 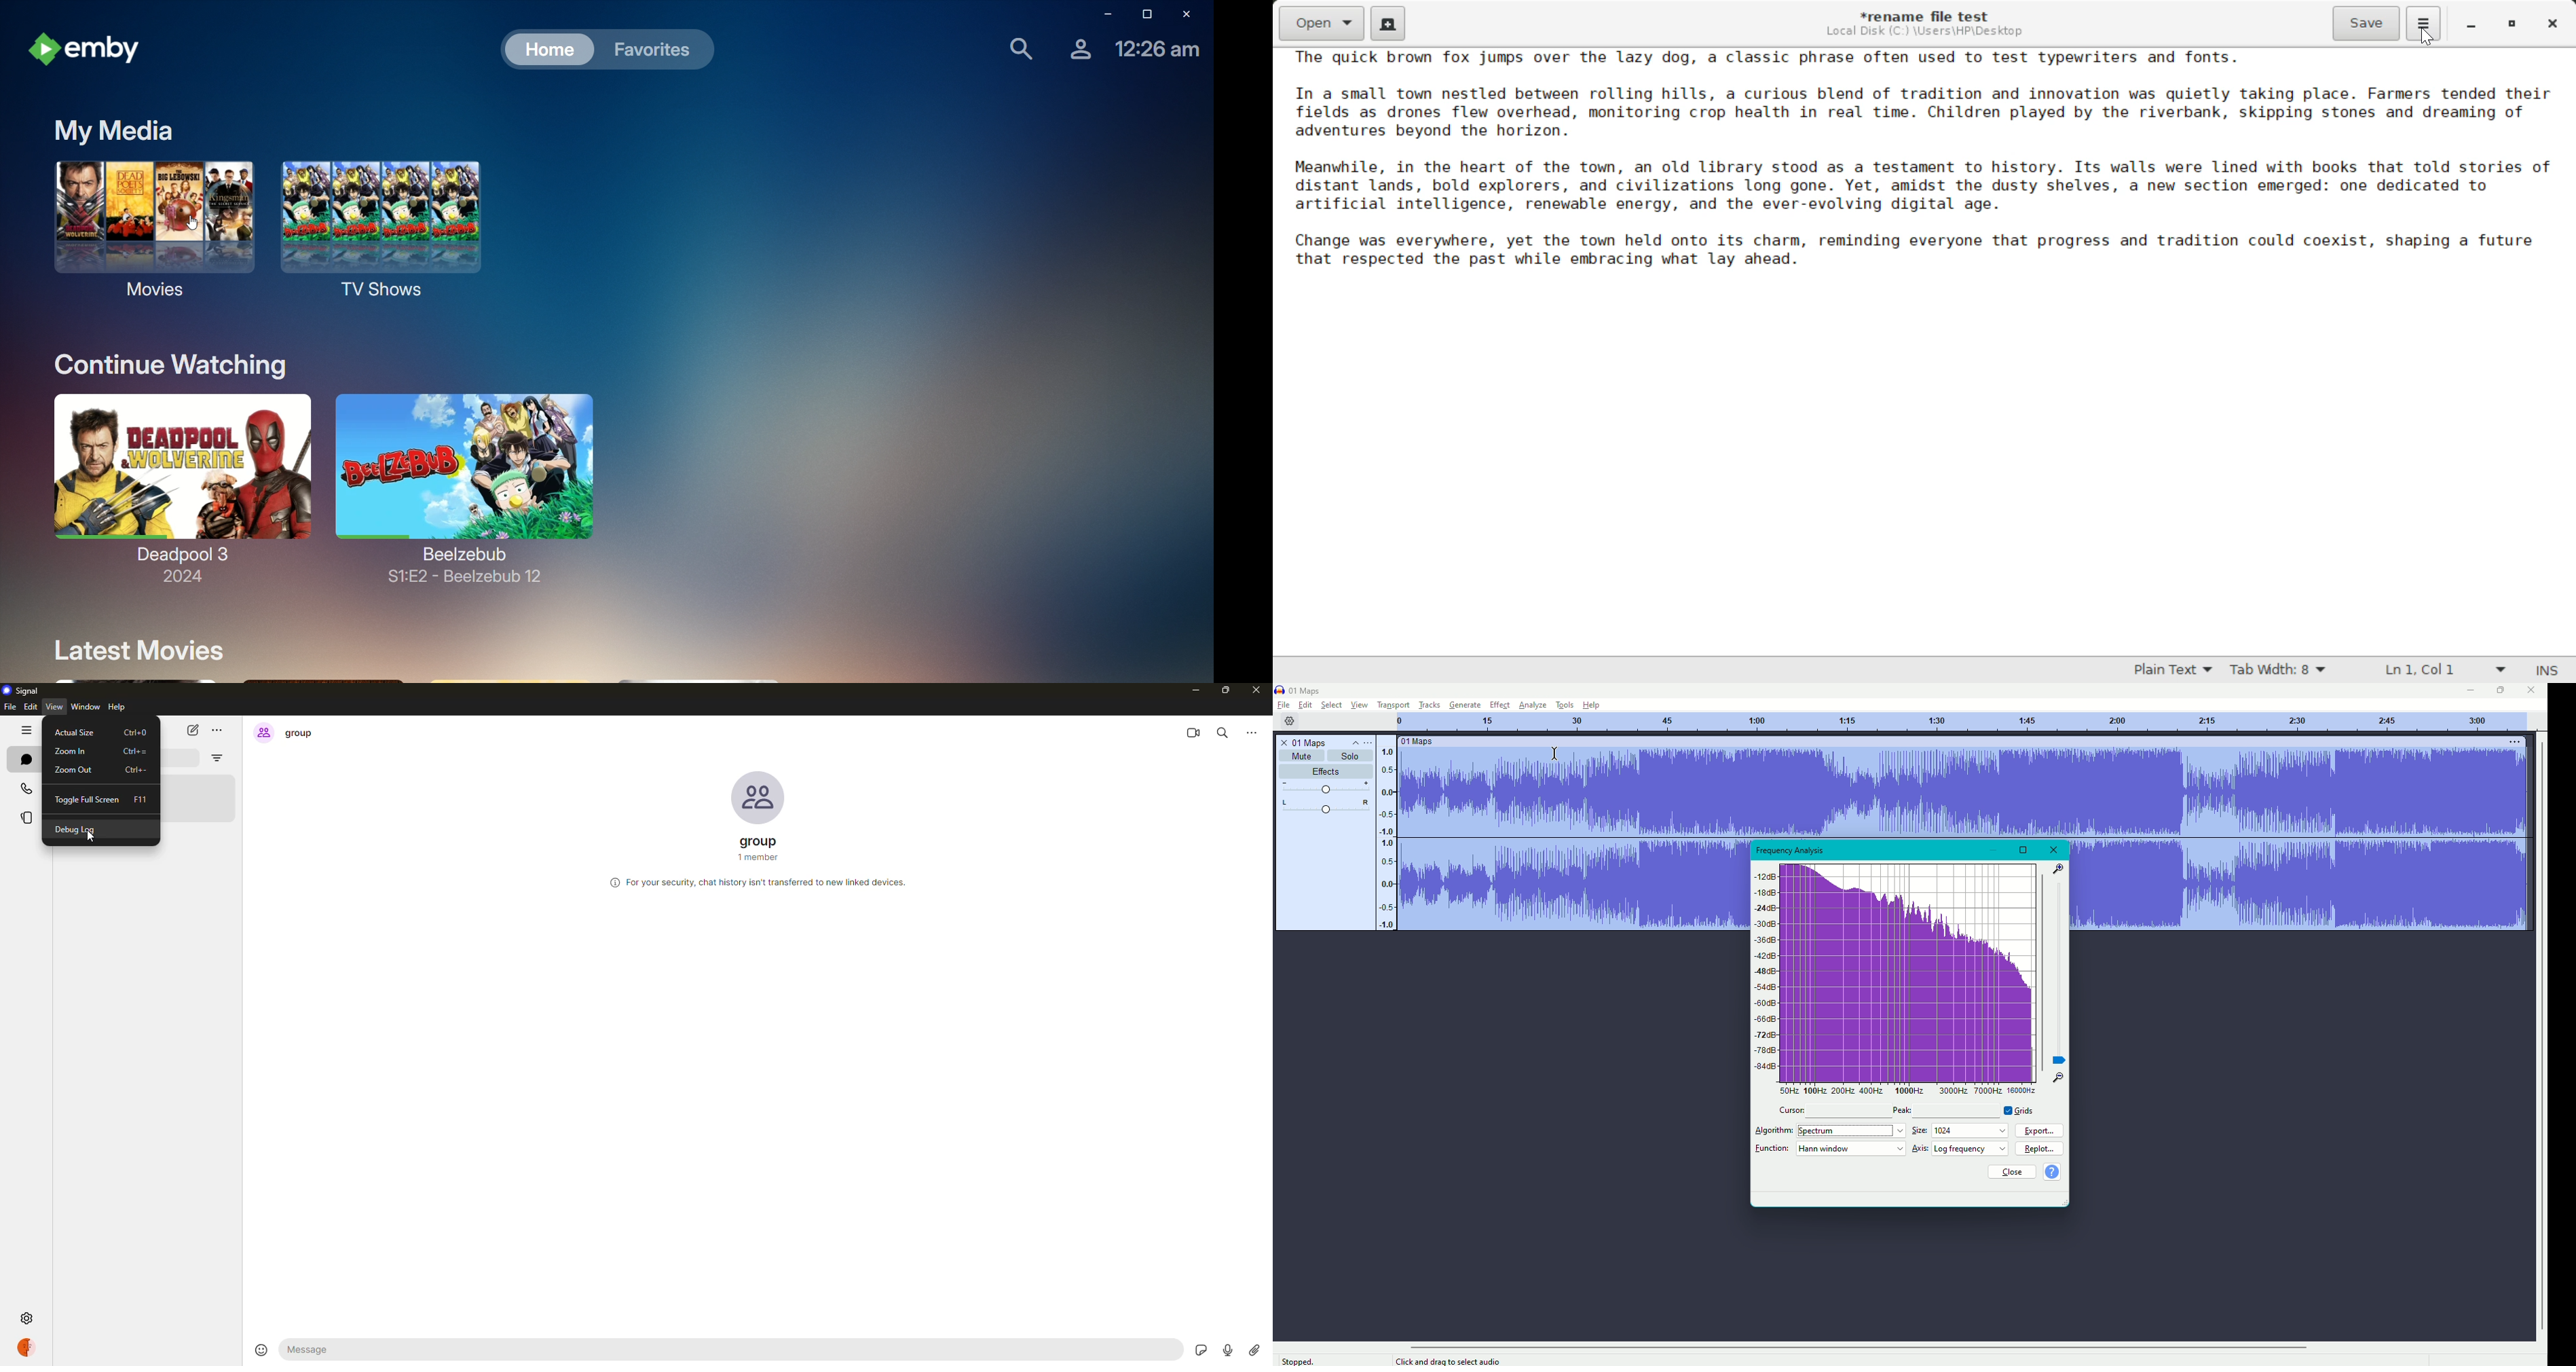 I want to click on window, so click(x=86, y=708).